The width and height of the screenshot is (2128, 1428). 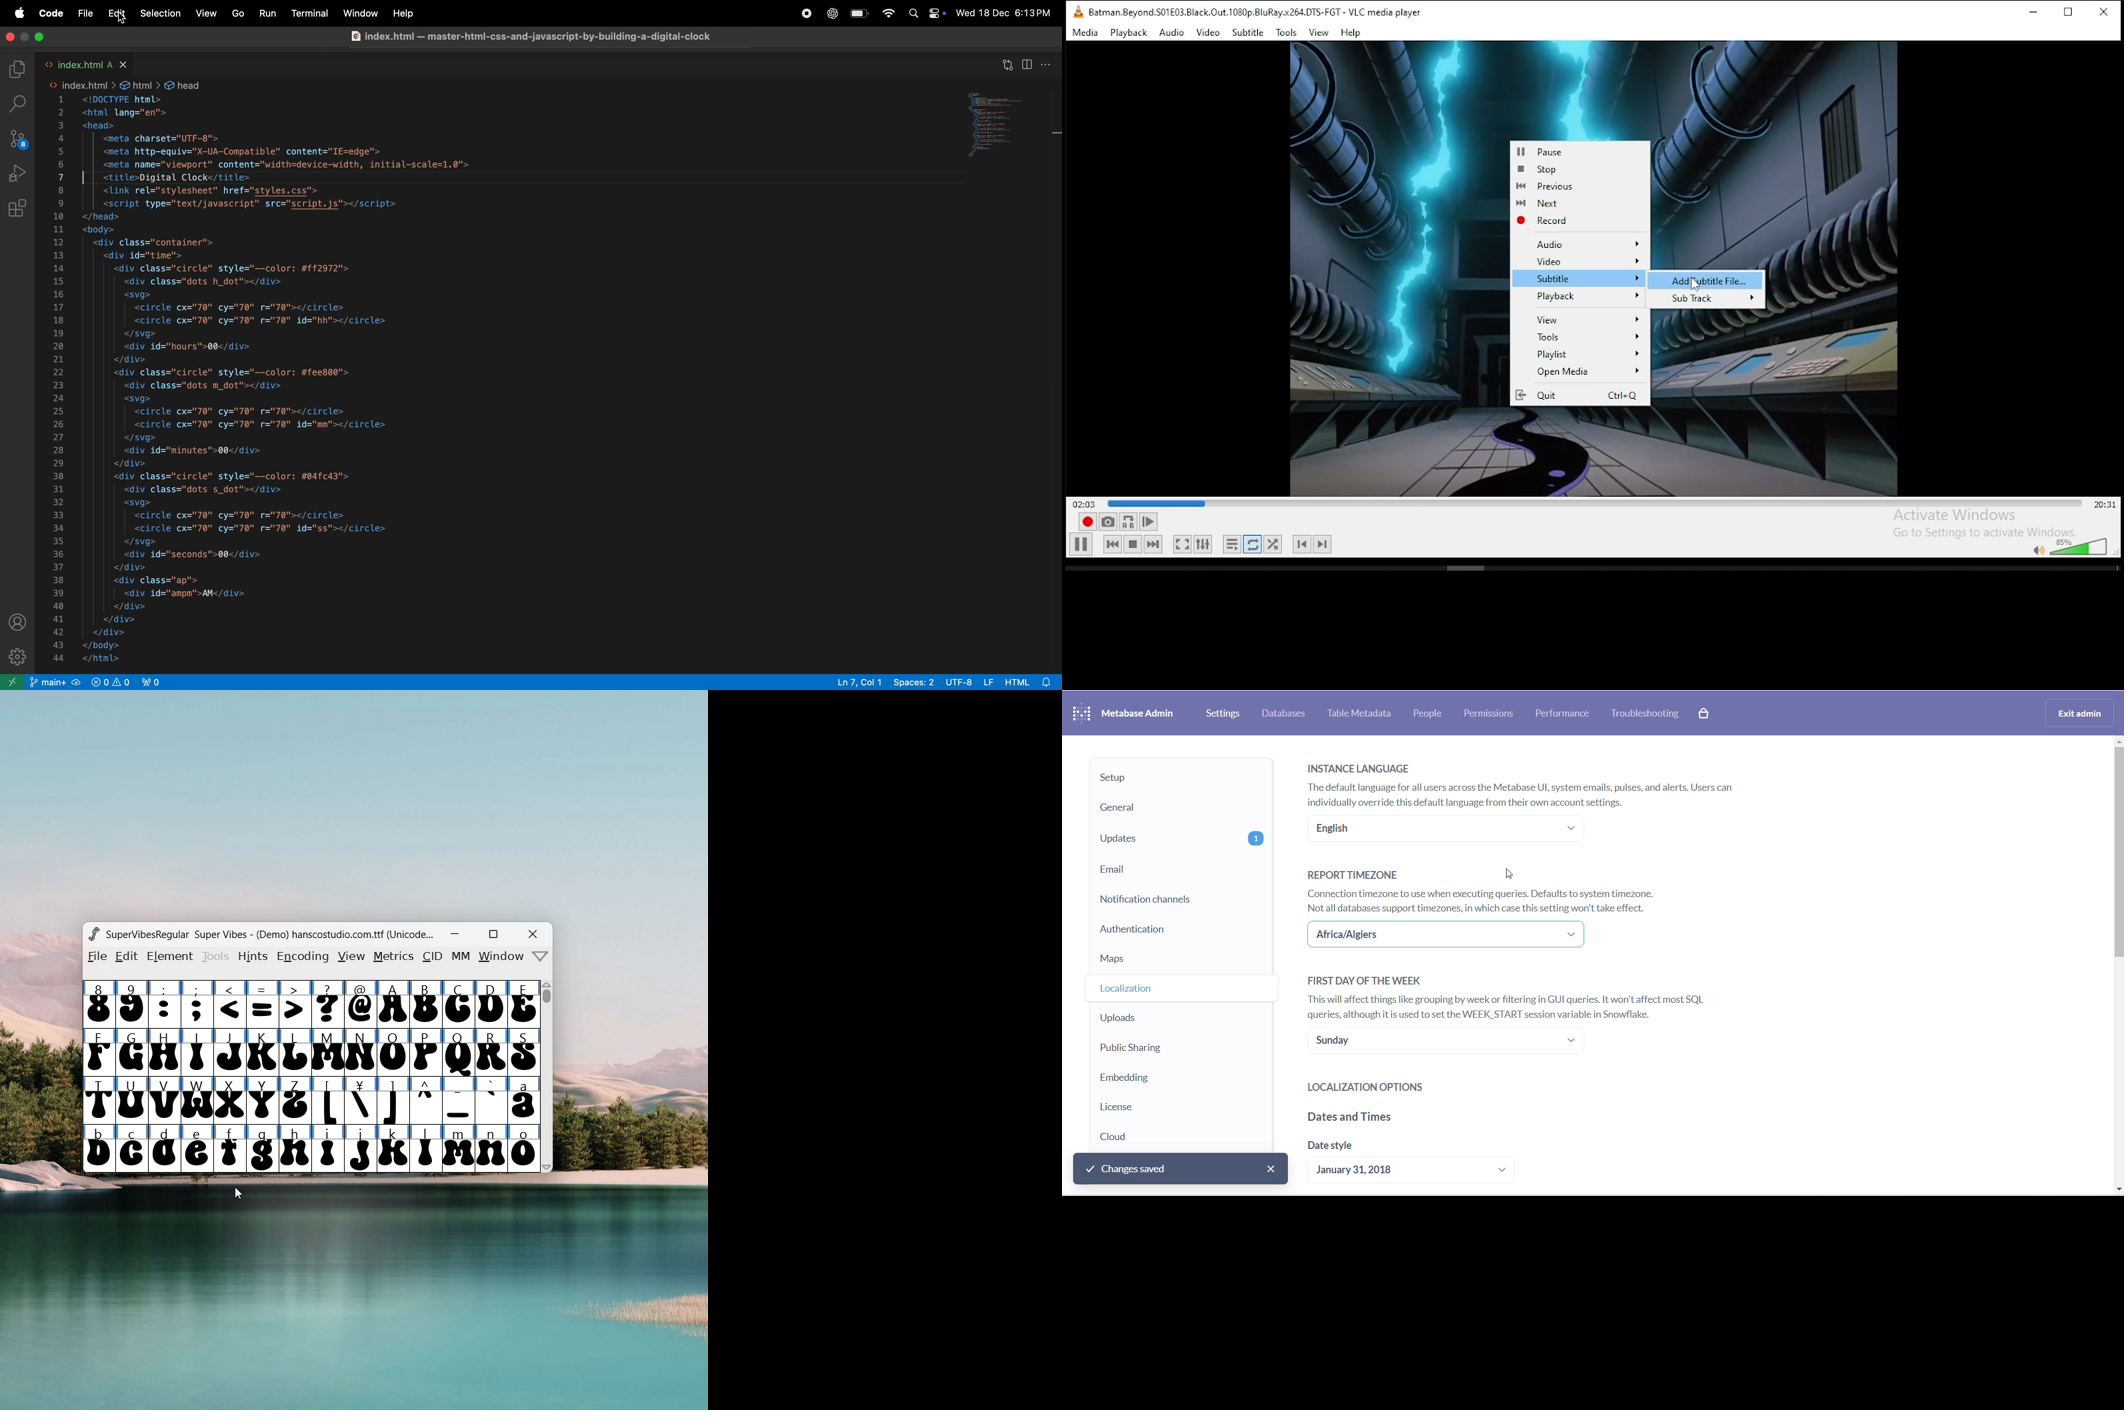 I want to click on Z, so click(x=296, y=1101).